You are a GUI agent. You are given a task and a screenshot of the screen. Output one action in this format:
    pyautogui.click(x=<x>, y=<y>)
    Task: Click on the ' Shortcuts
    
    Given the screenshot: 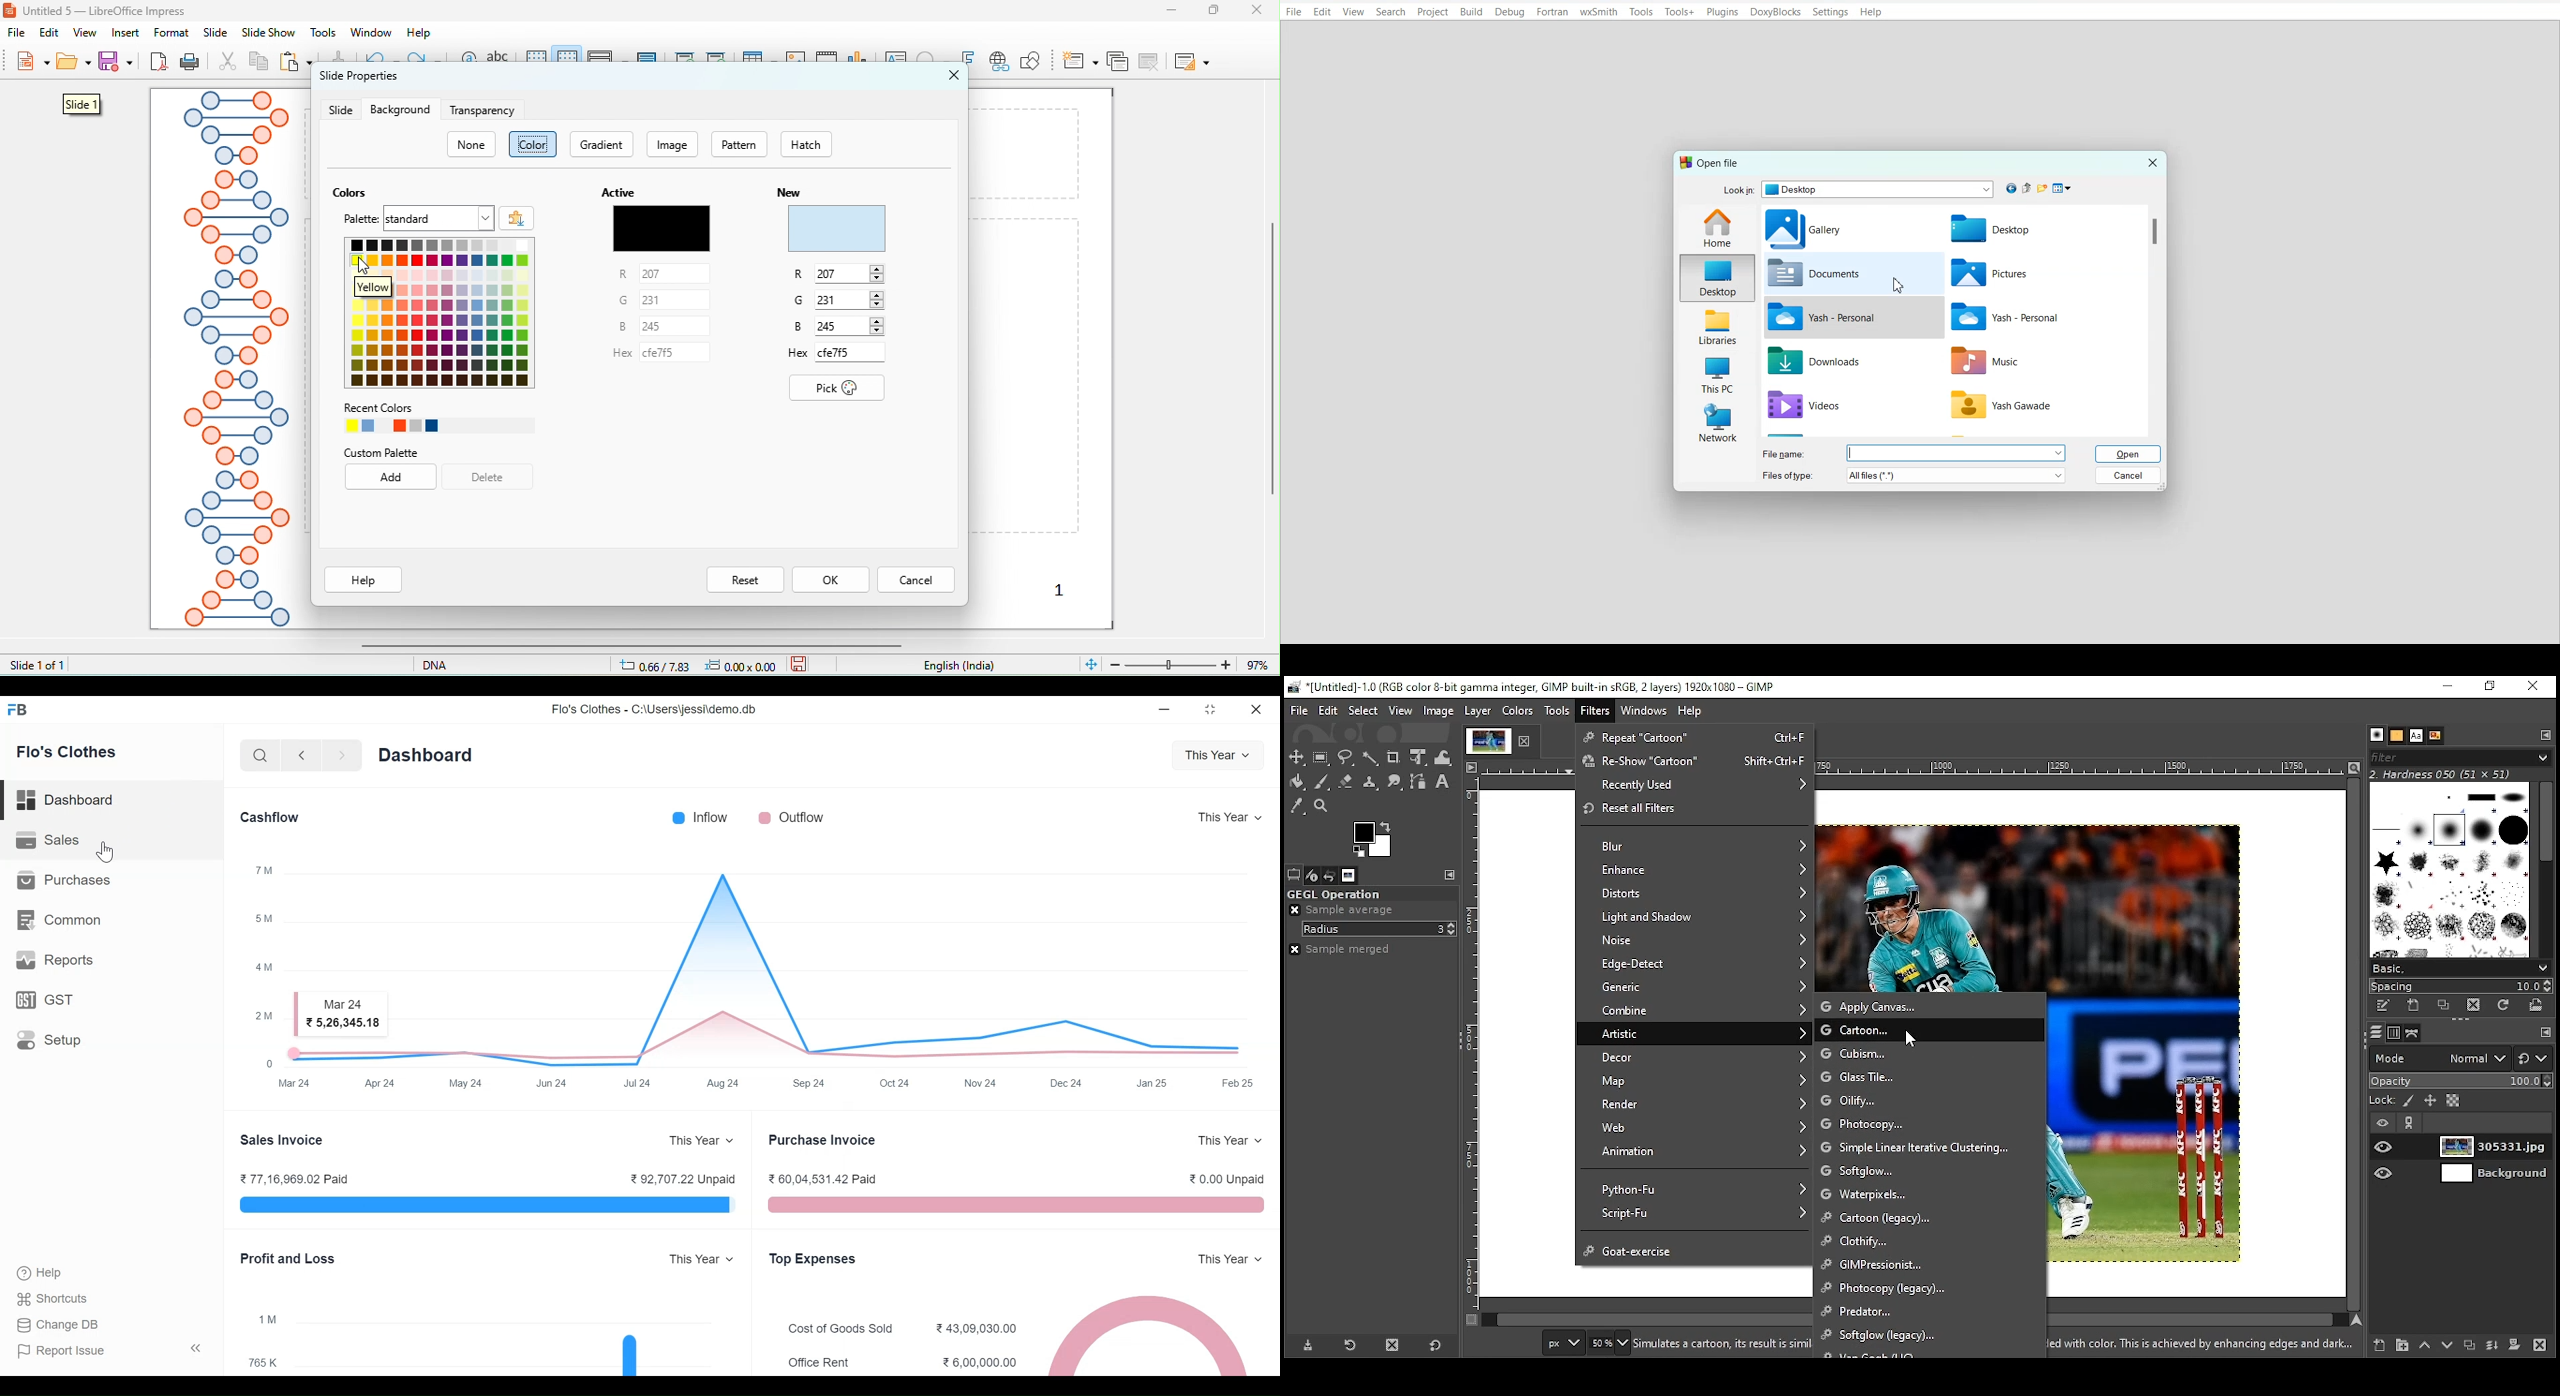 What is the action you would take?
    pyautogui.click(x=57, y=1299)
    